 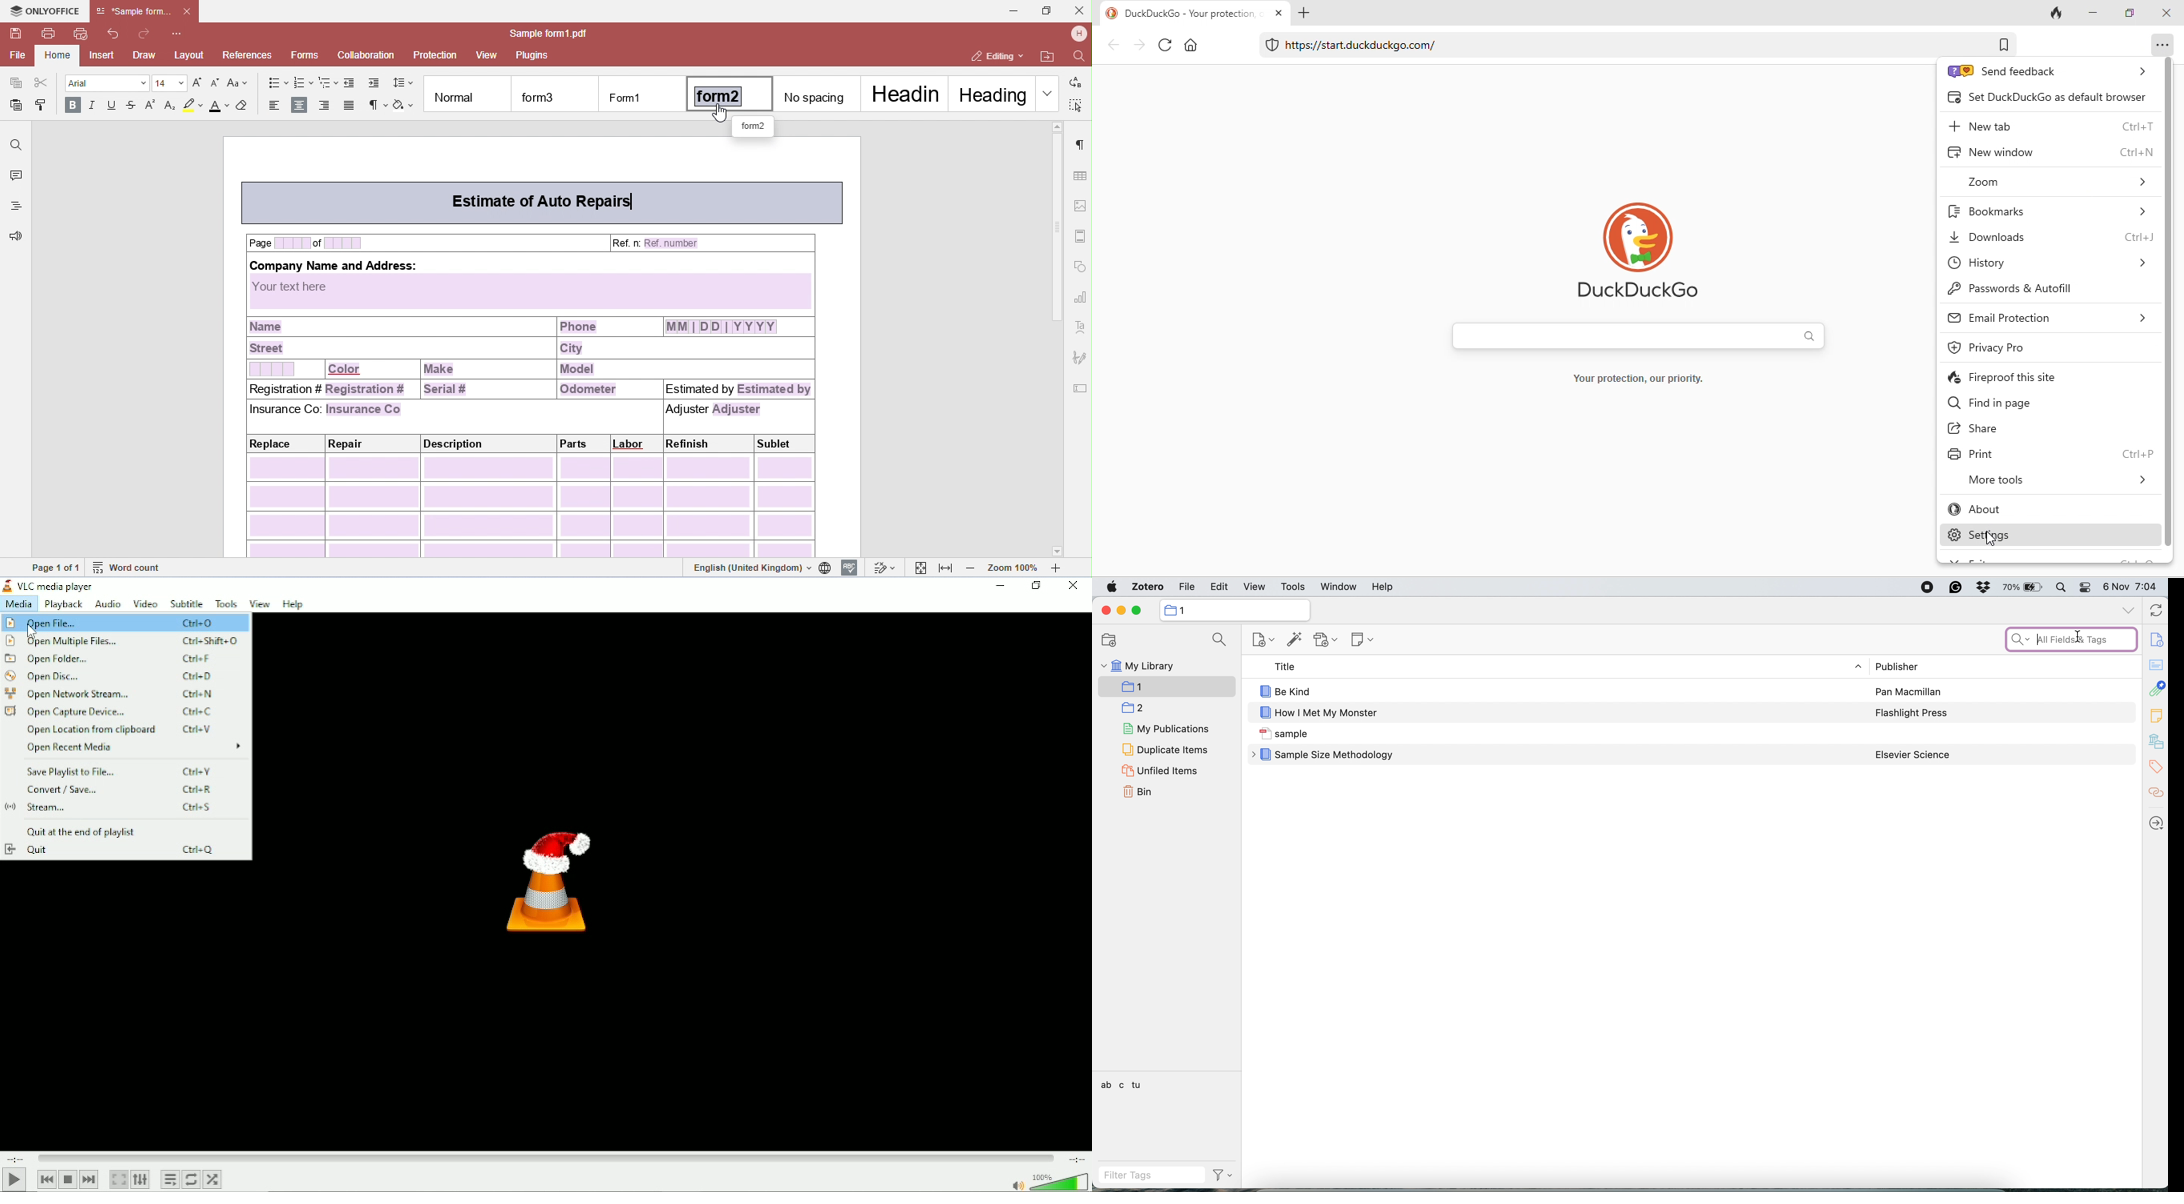 I want to click on forward, so click(x=1141, y=46).